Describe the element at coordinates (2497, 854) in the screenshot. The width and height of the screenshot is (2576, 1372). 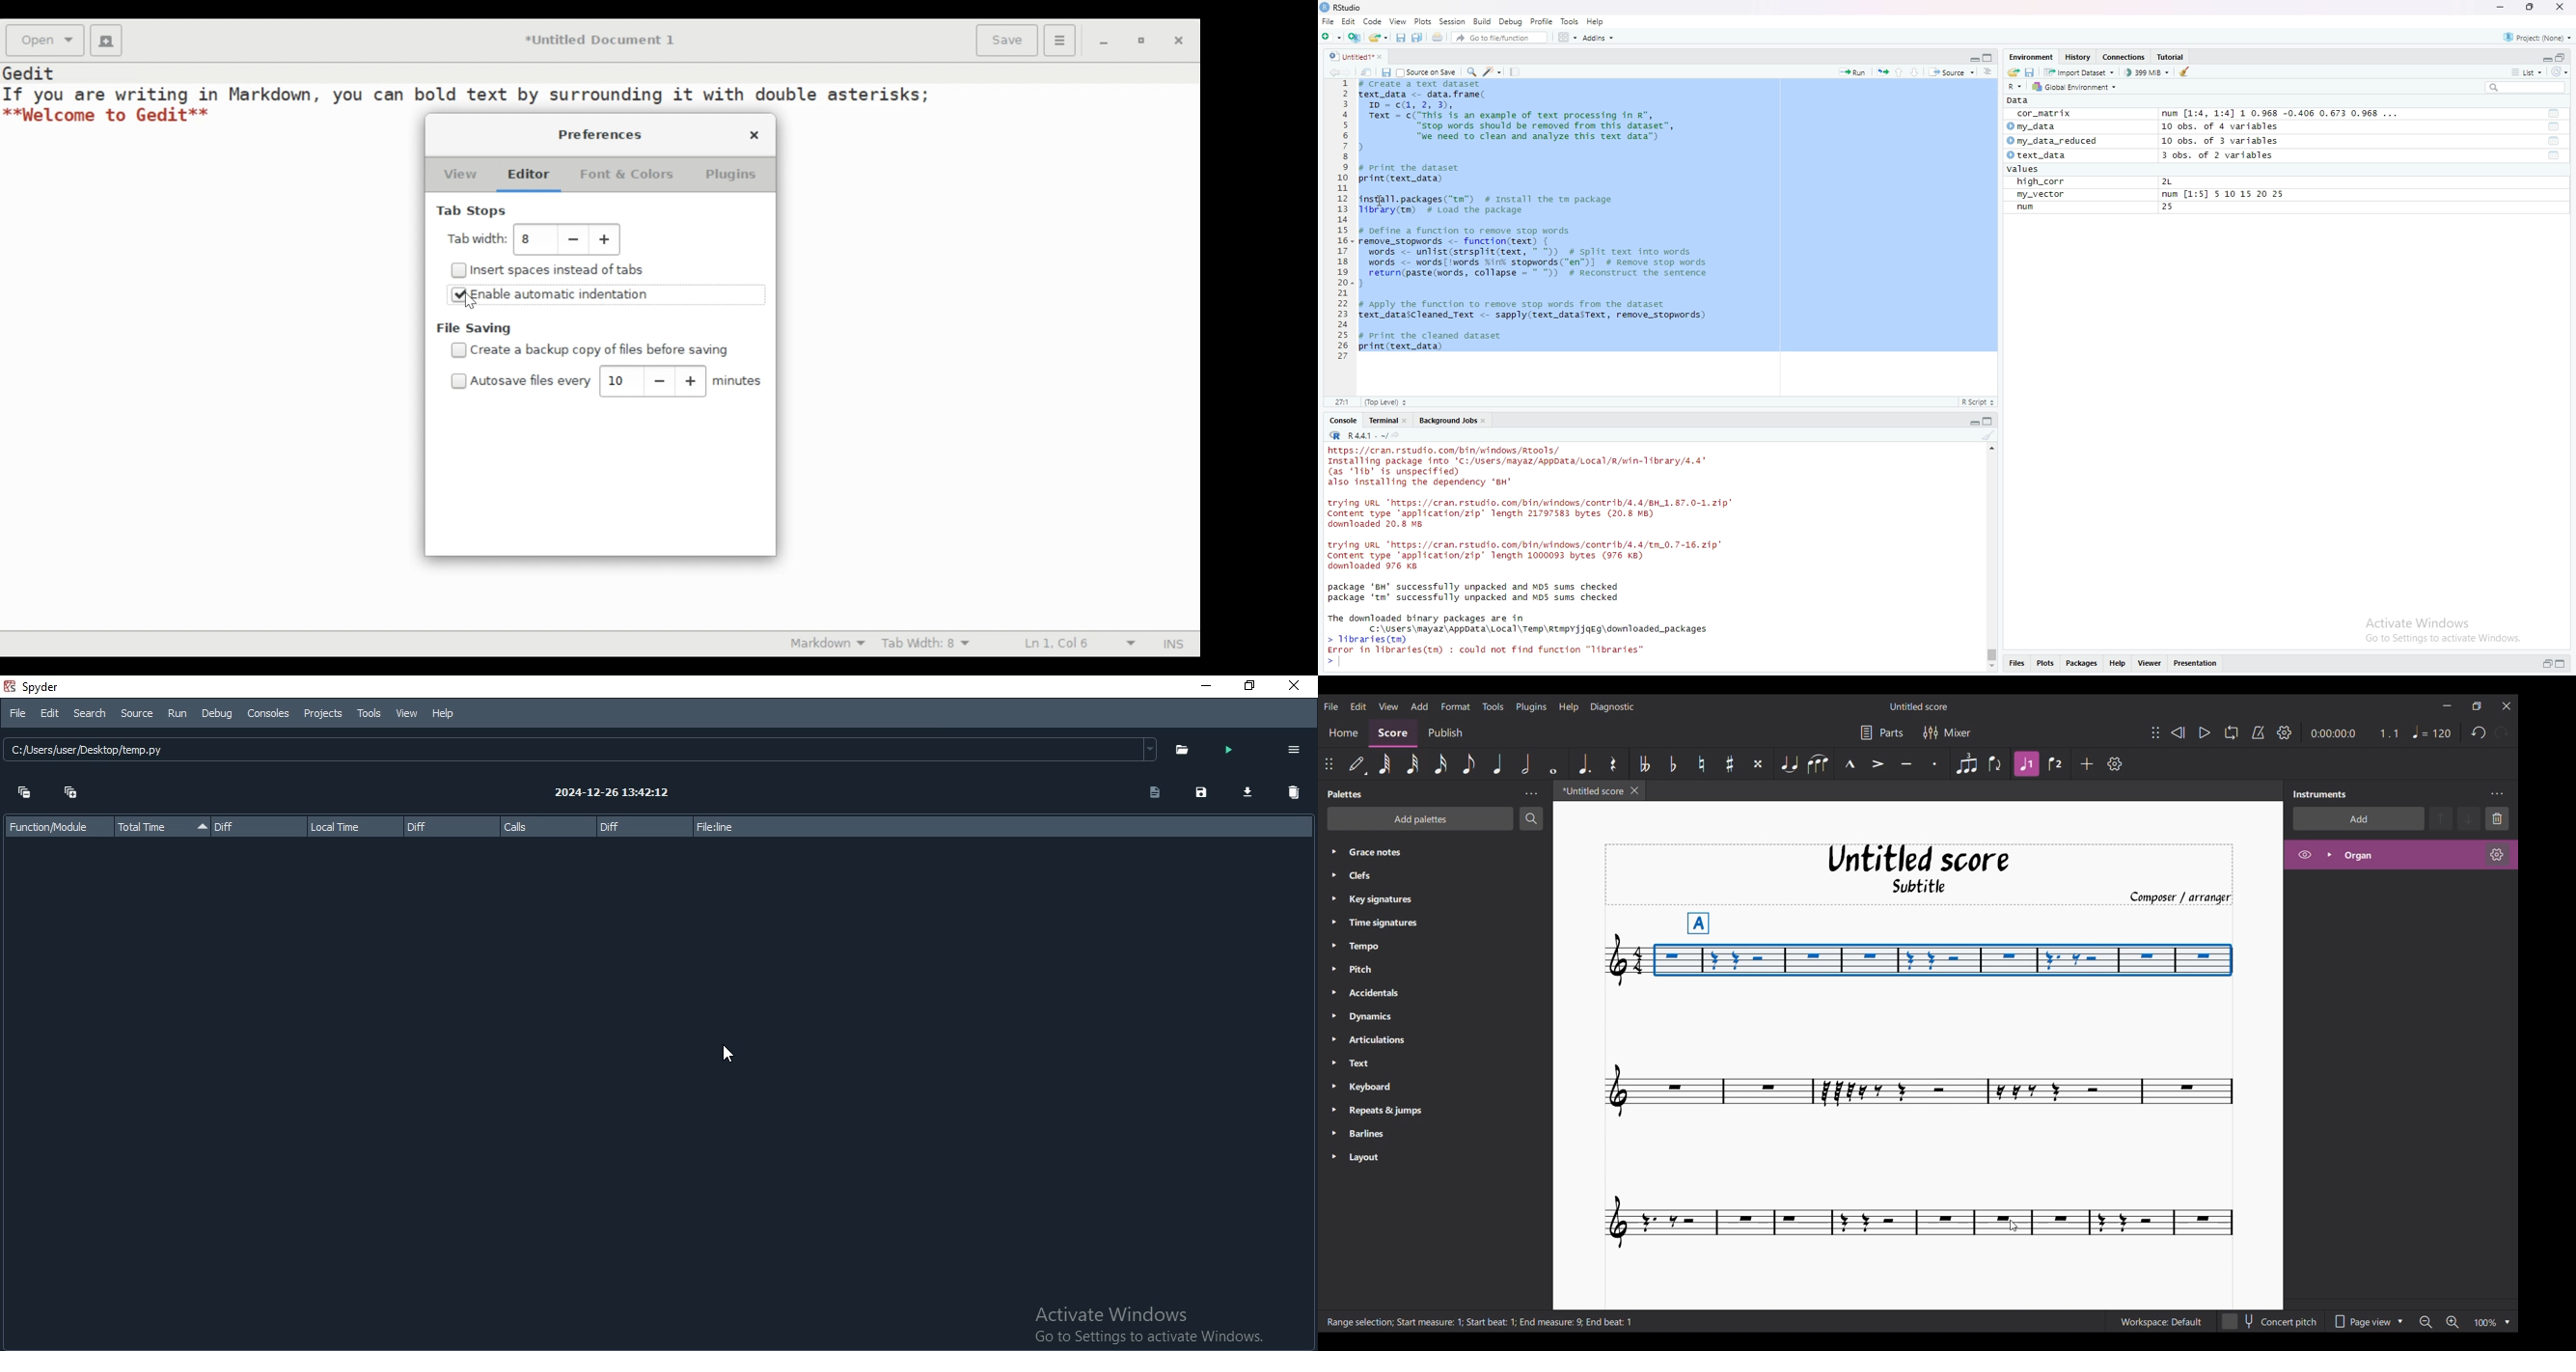
I see `Piano settings` at that location.